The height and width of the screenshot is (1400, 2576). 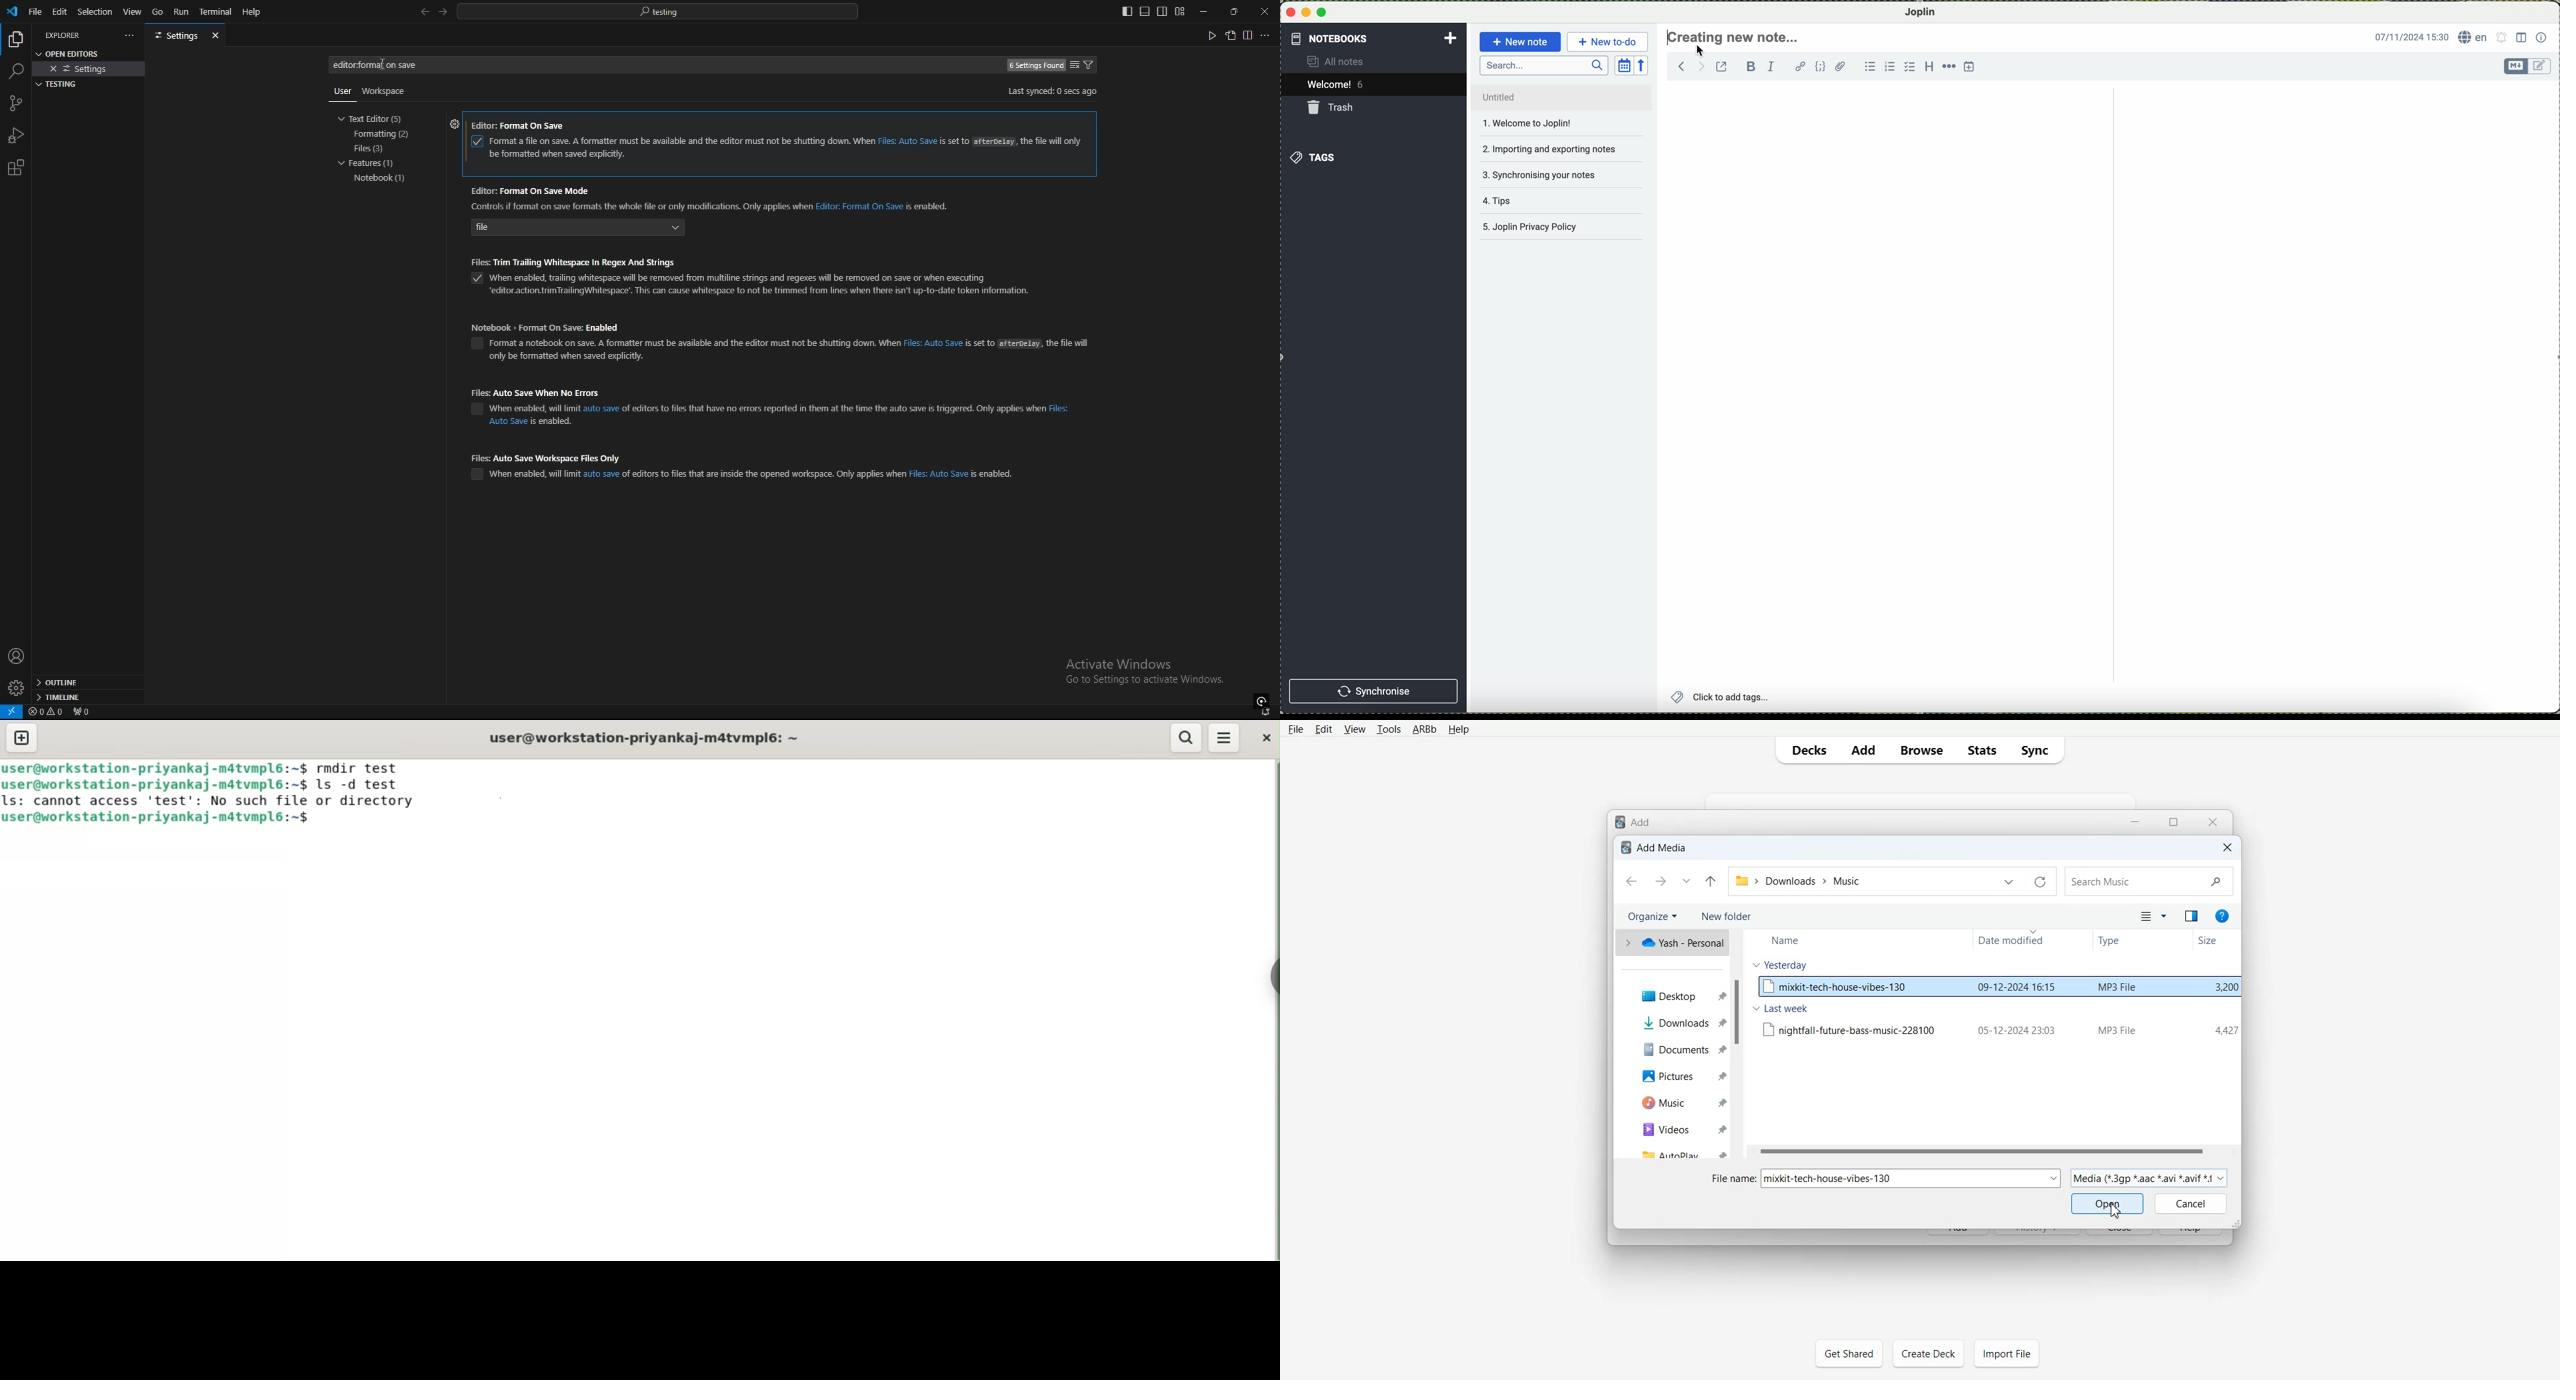 What do you see at coordinates (2211, 822) in the screenshot?
I see `Close` at bounding box center [2211, 822].